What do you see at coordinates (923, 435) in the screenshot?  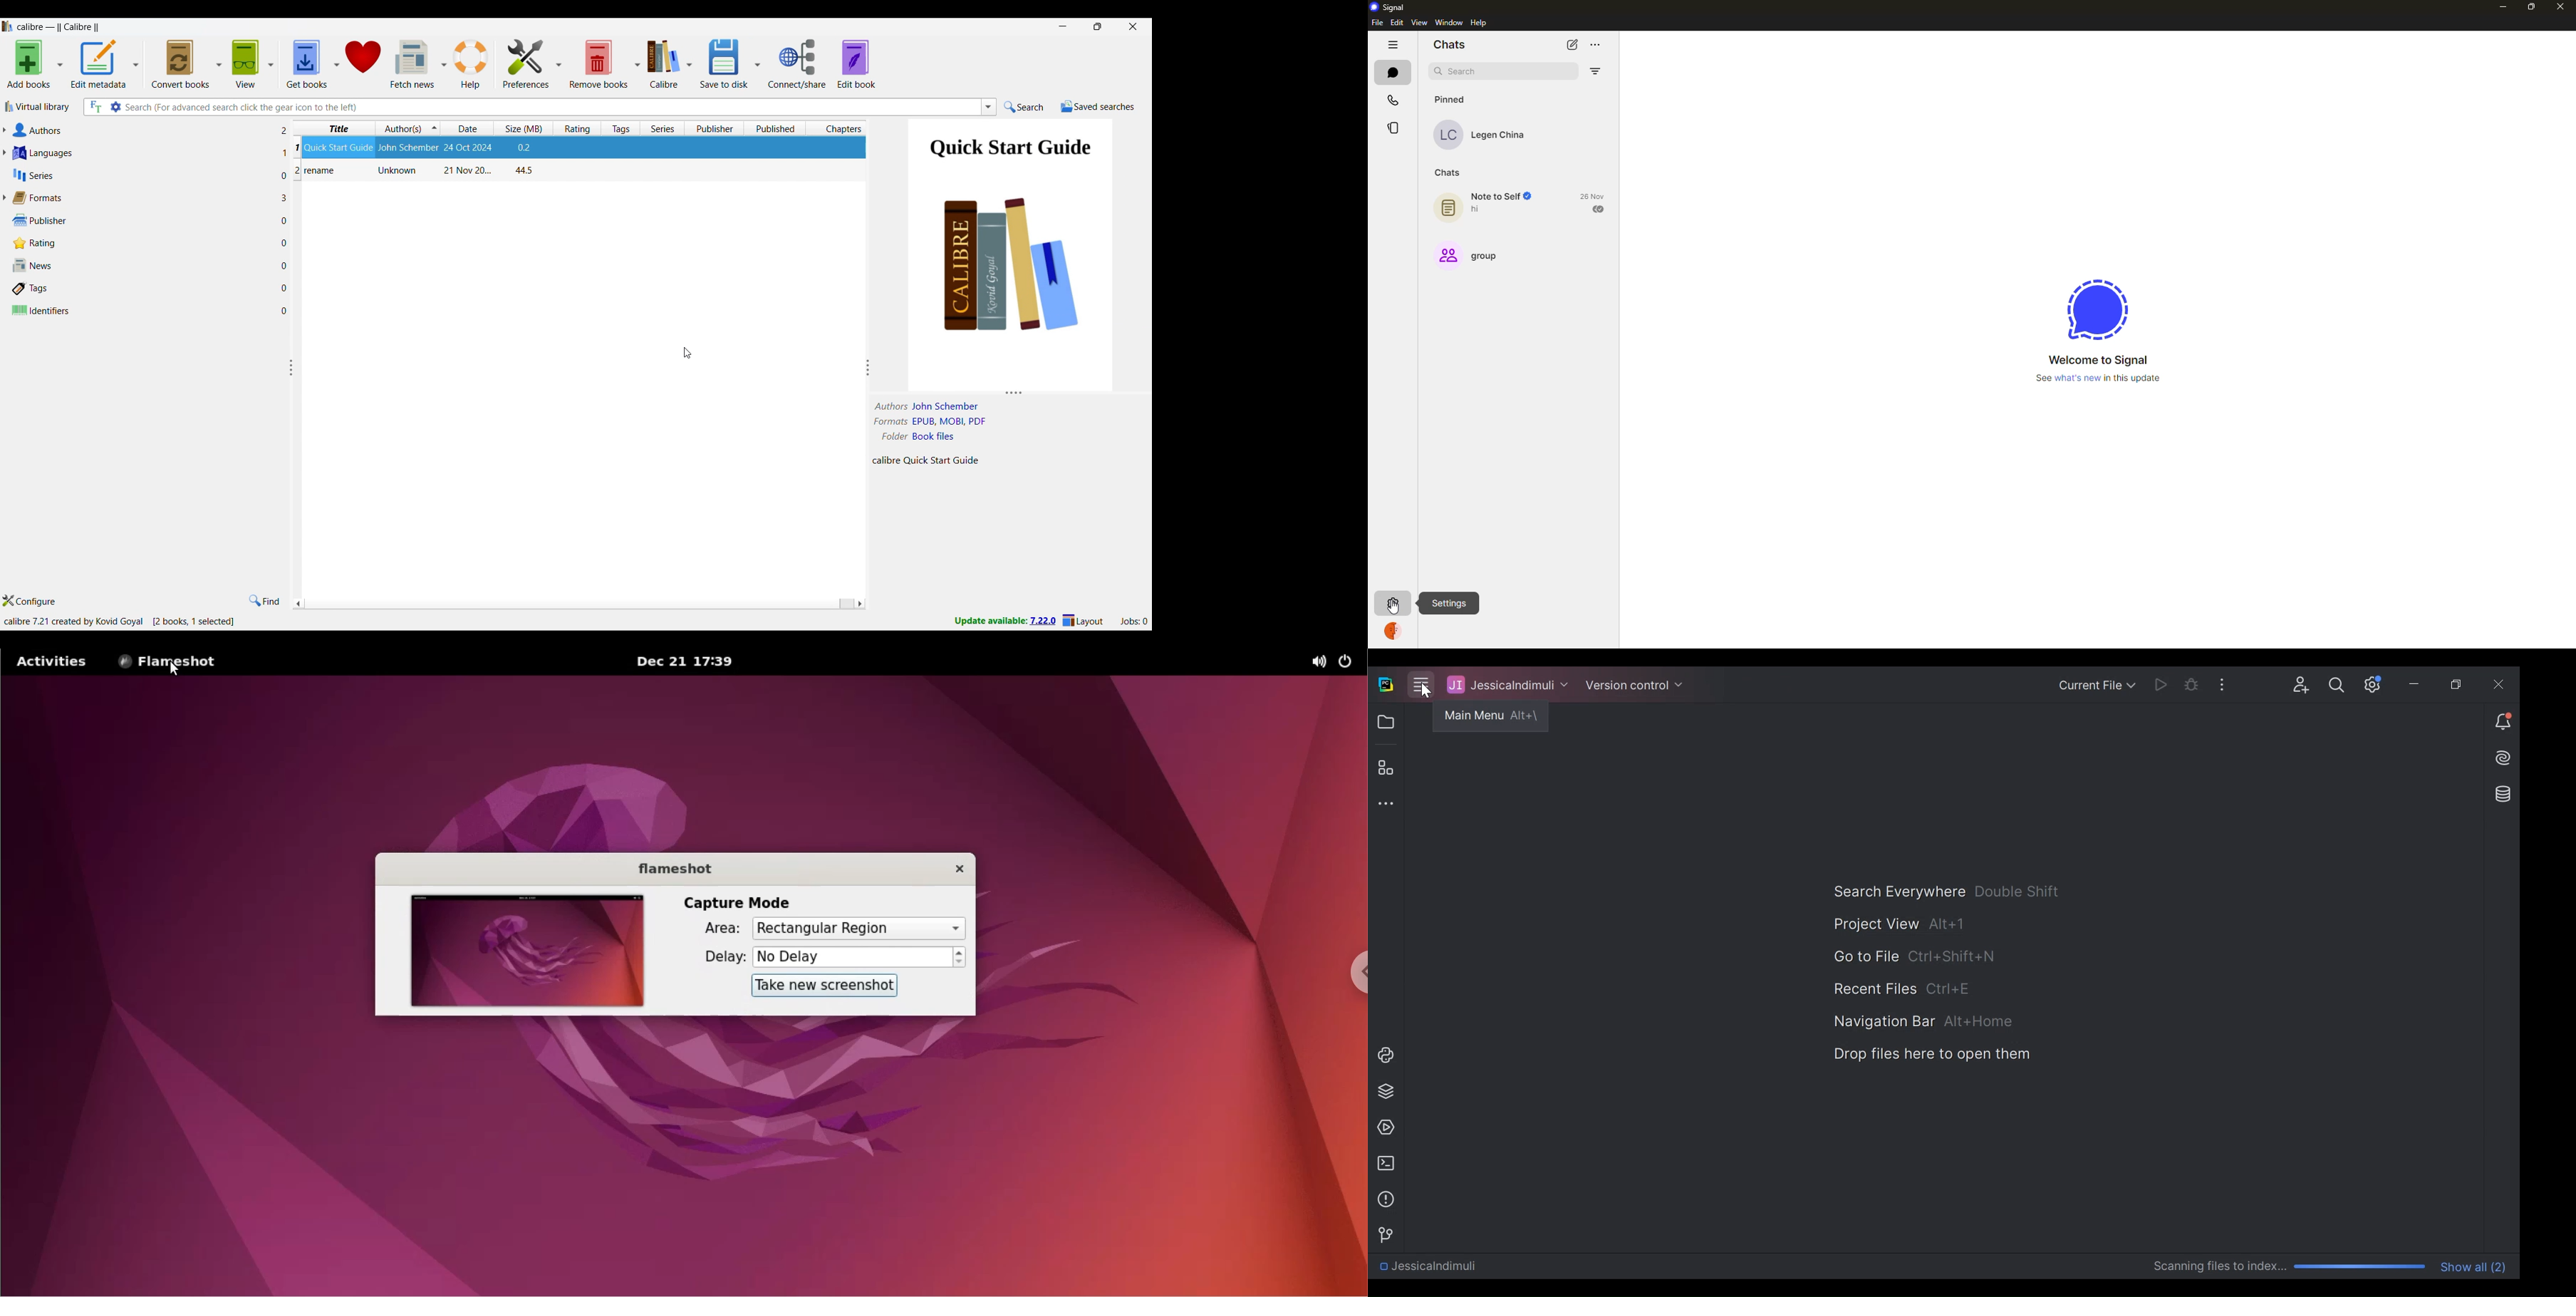 I see `Folder` at bounding box center [923, 435].